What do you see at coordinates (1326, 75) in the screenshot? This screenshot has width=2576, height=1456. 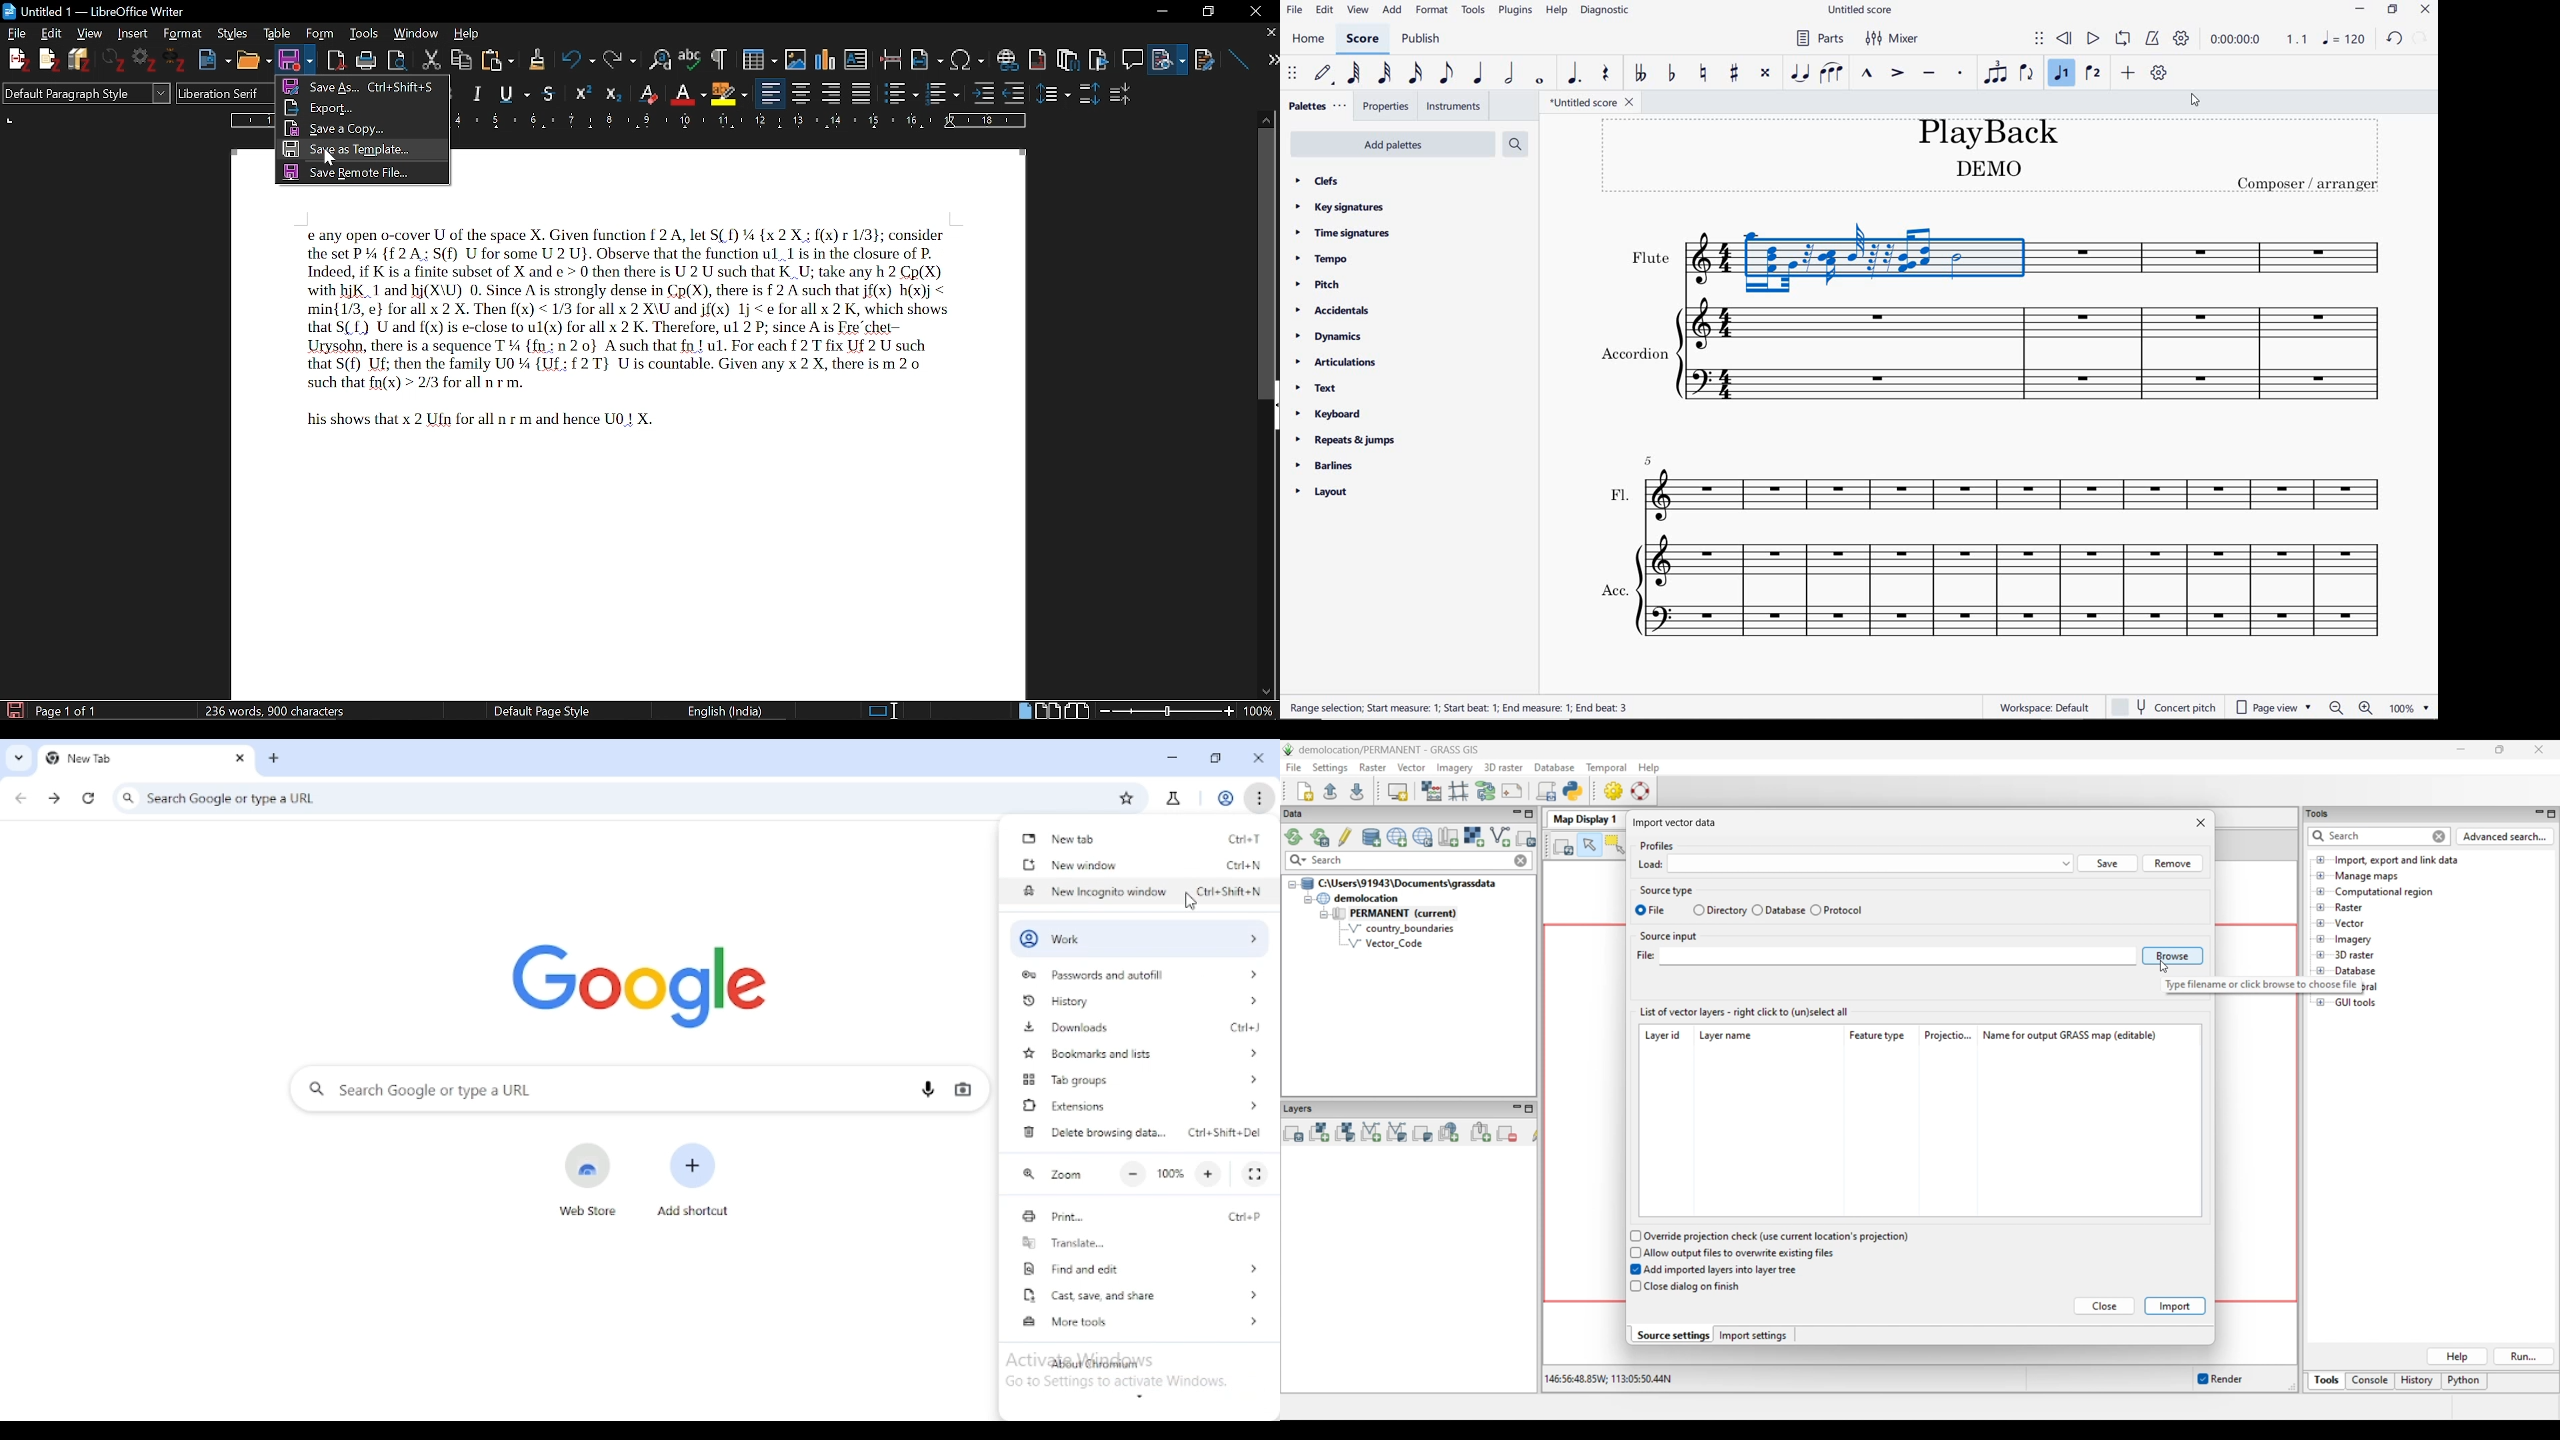 I see `default (step time)` at bounding box center [1326, 75].